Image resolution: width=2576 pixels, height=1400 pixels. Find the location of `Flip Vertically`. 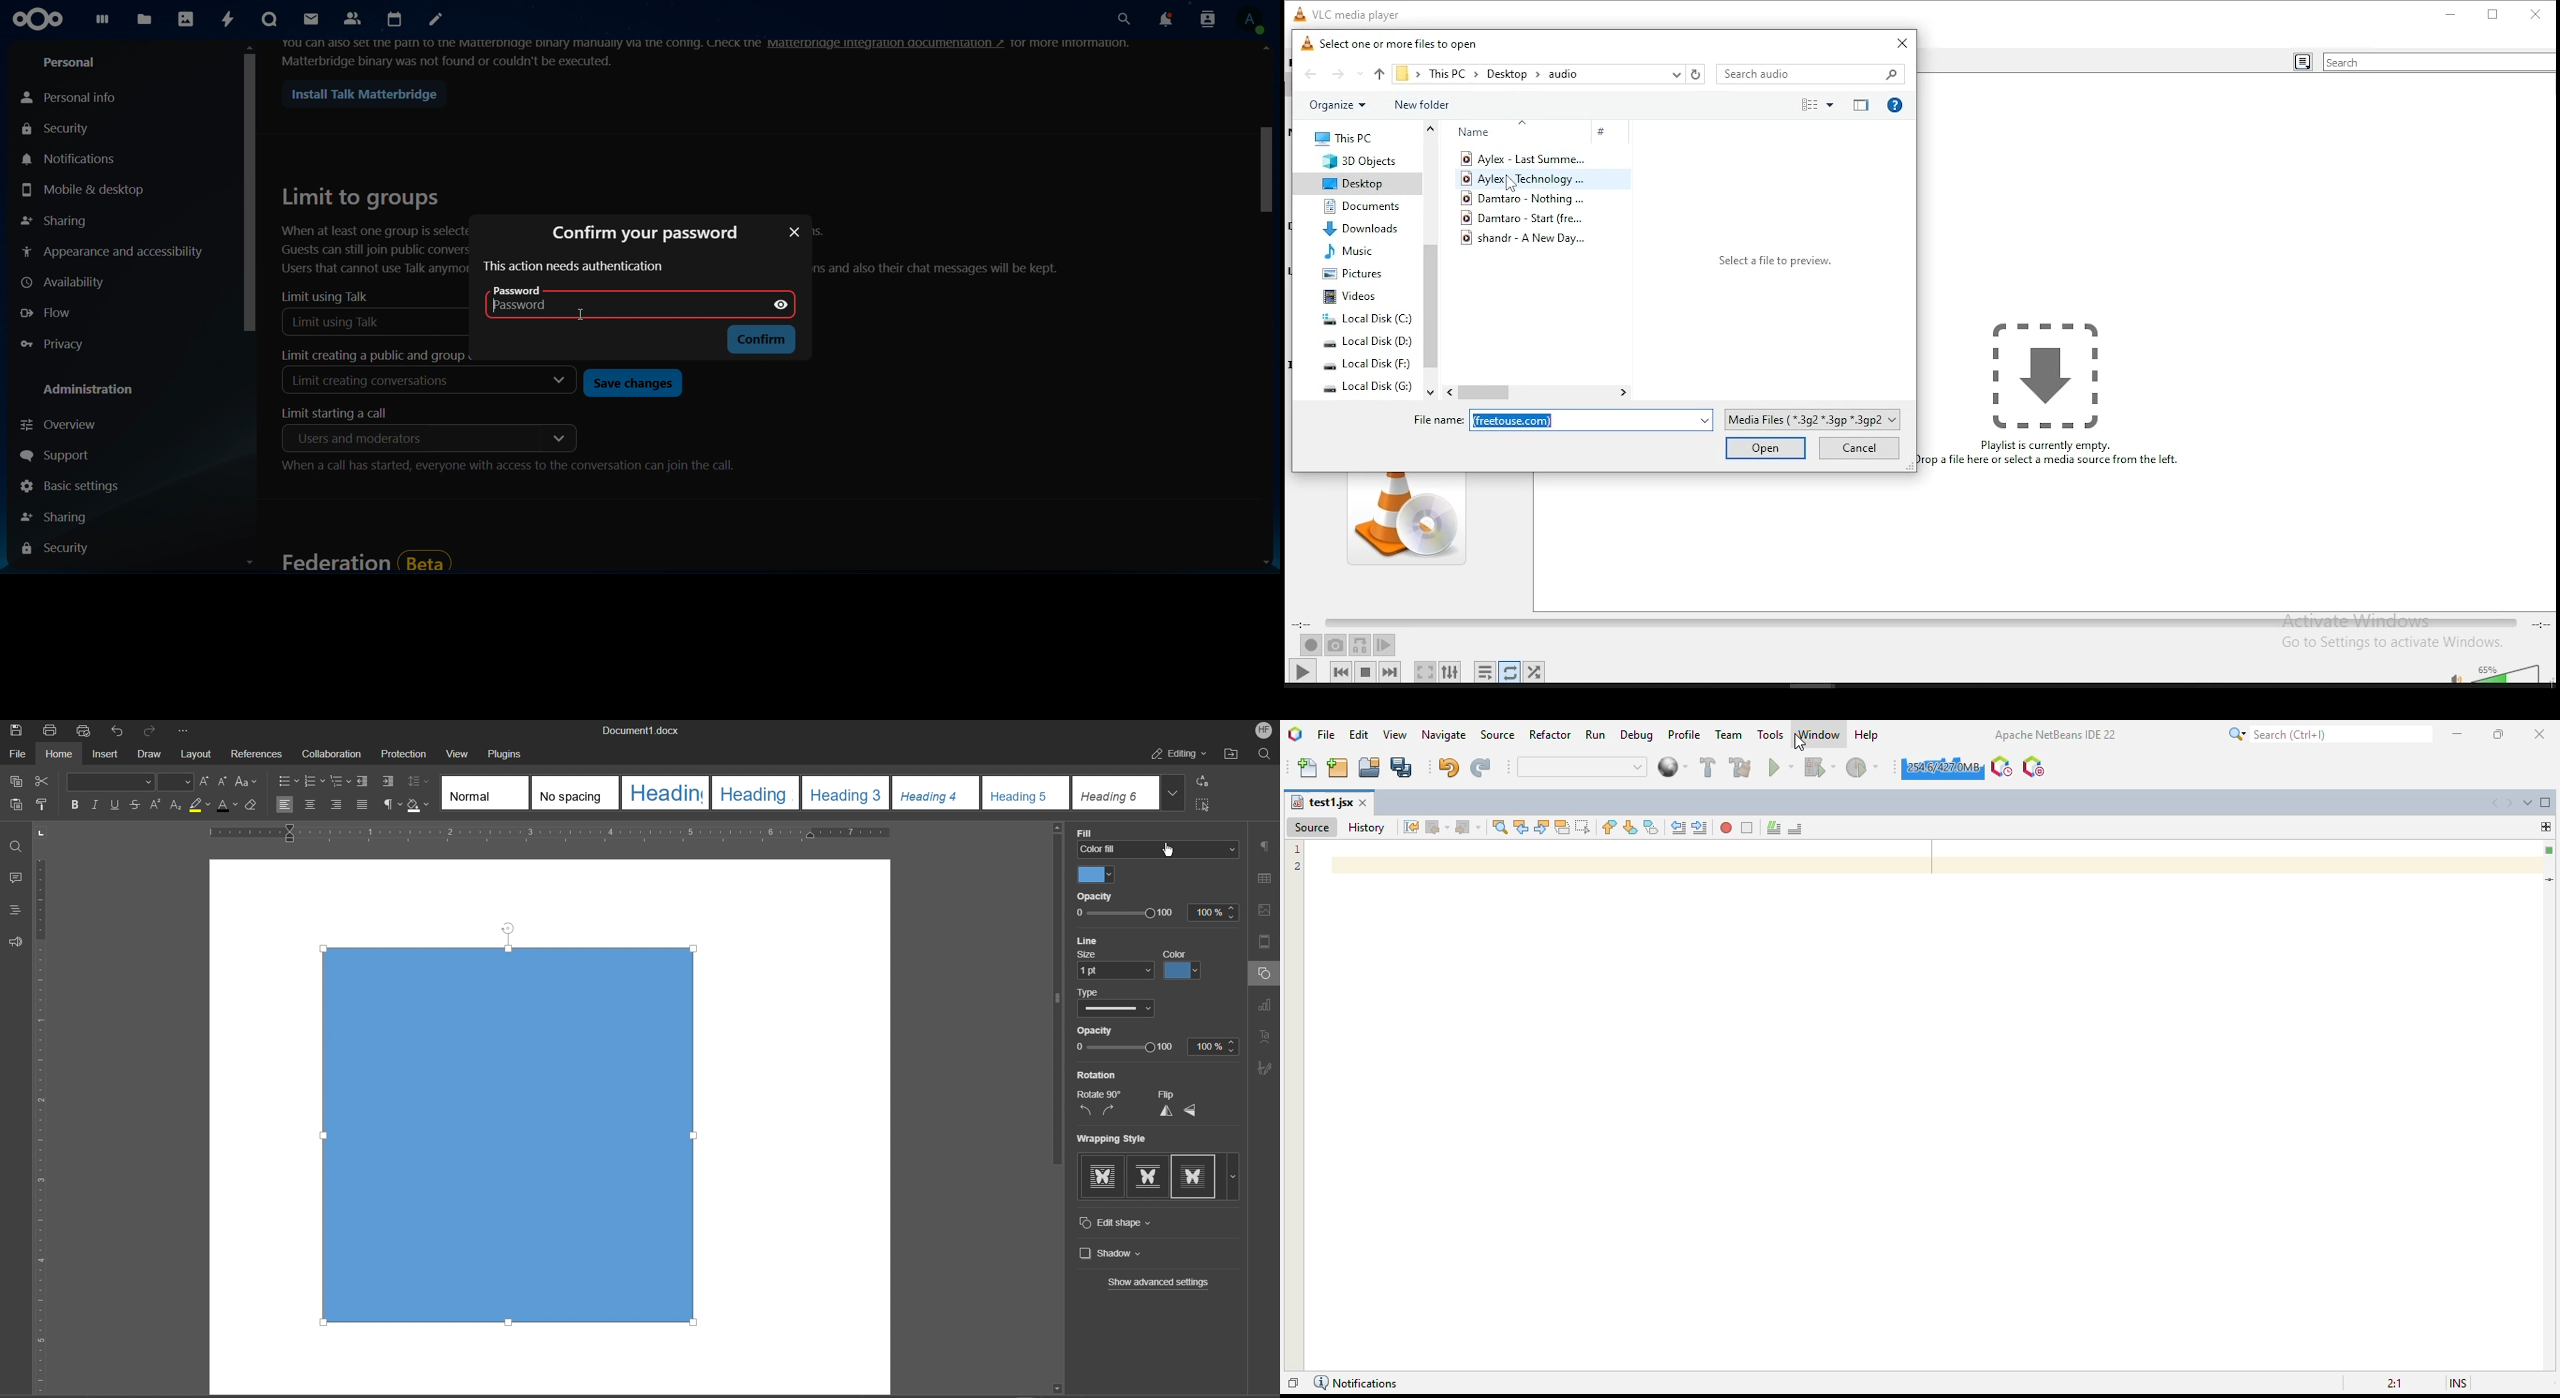

Flip Vertically is located at coordinates (1166, 1112).